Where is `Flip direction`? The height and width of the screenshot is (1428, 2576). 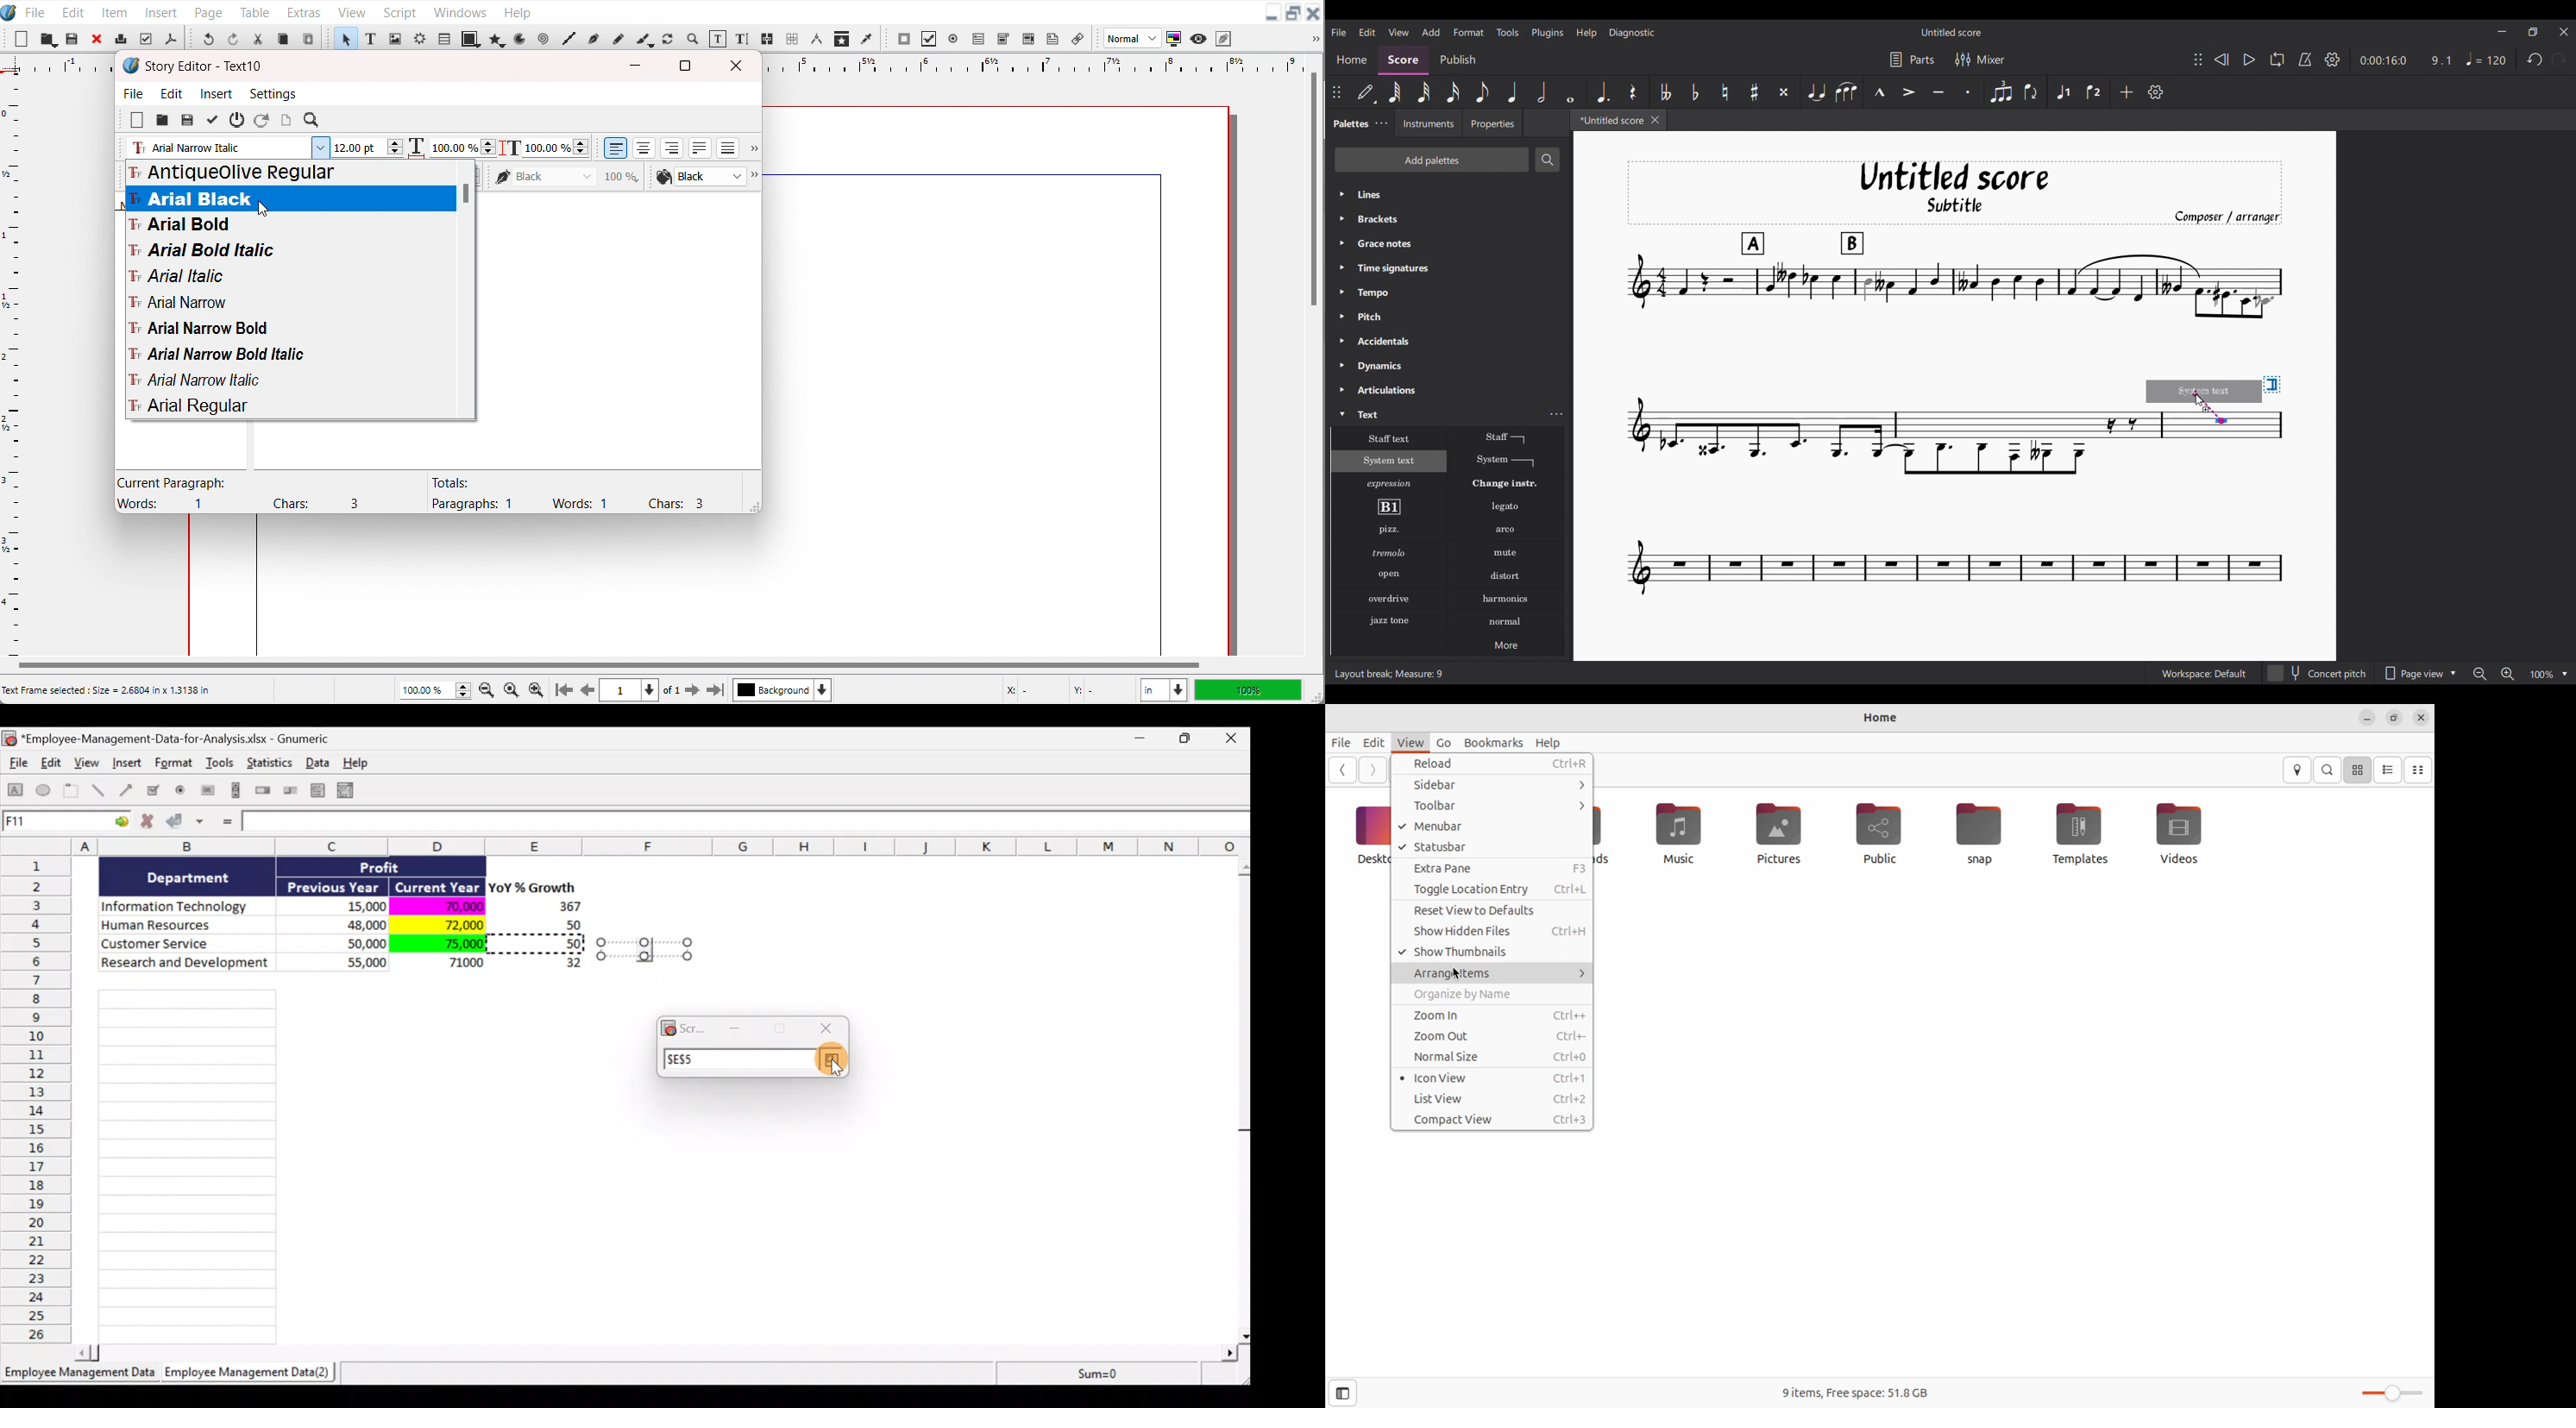
Flip direction is located at coordinates (2032, 91).